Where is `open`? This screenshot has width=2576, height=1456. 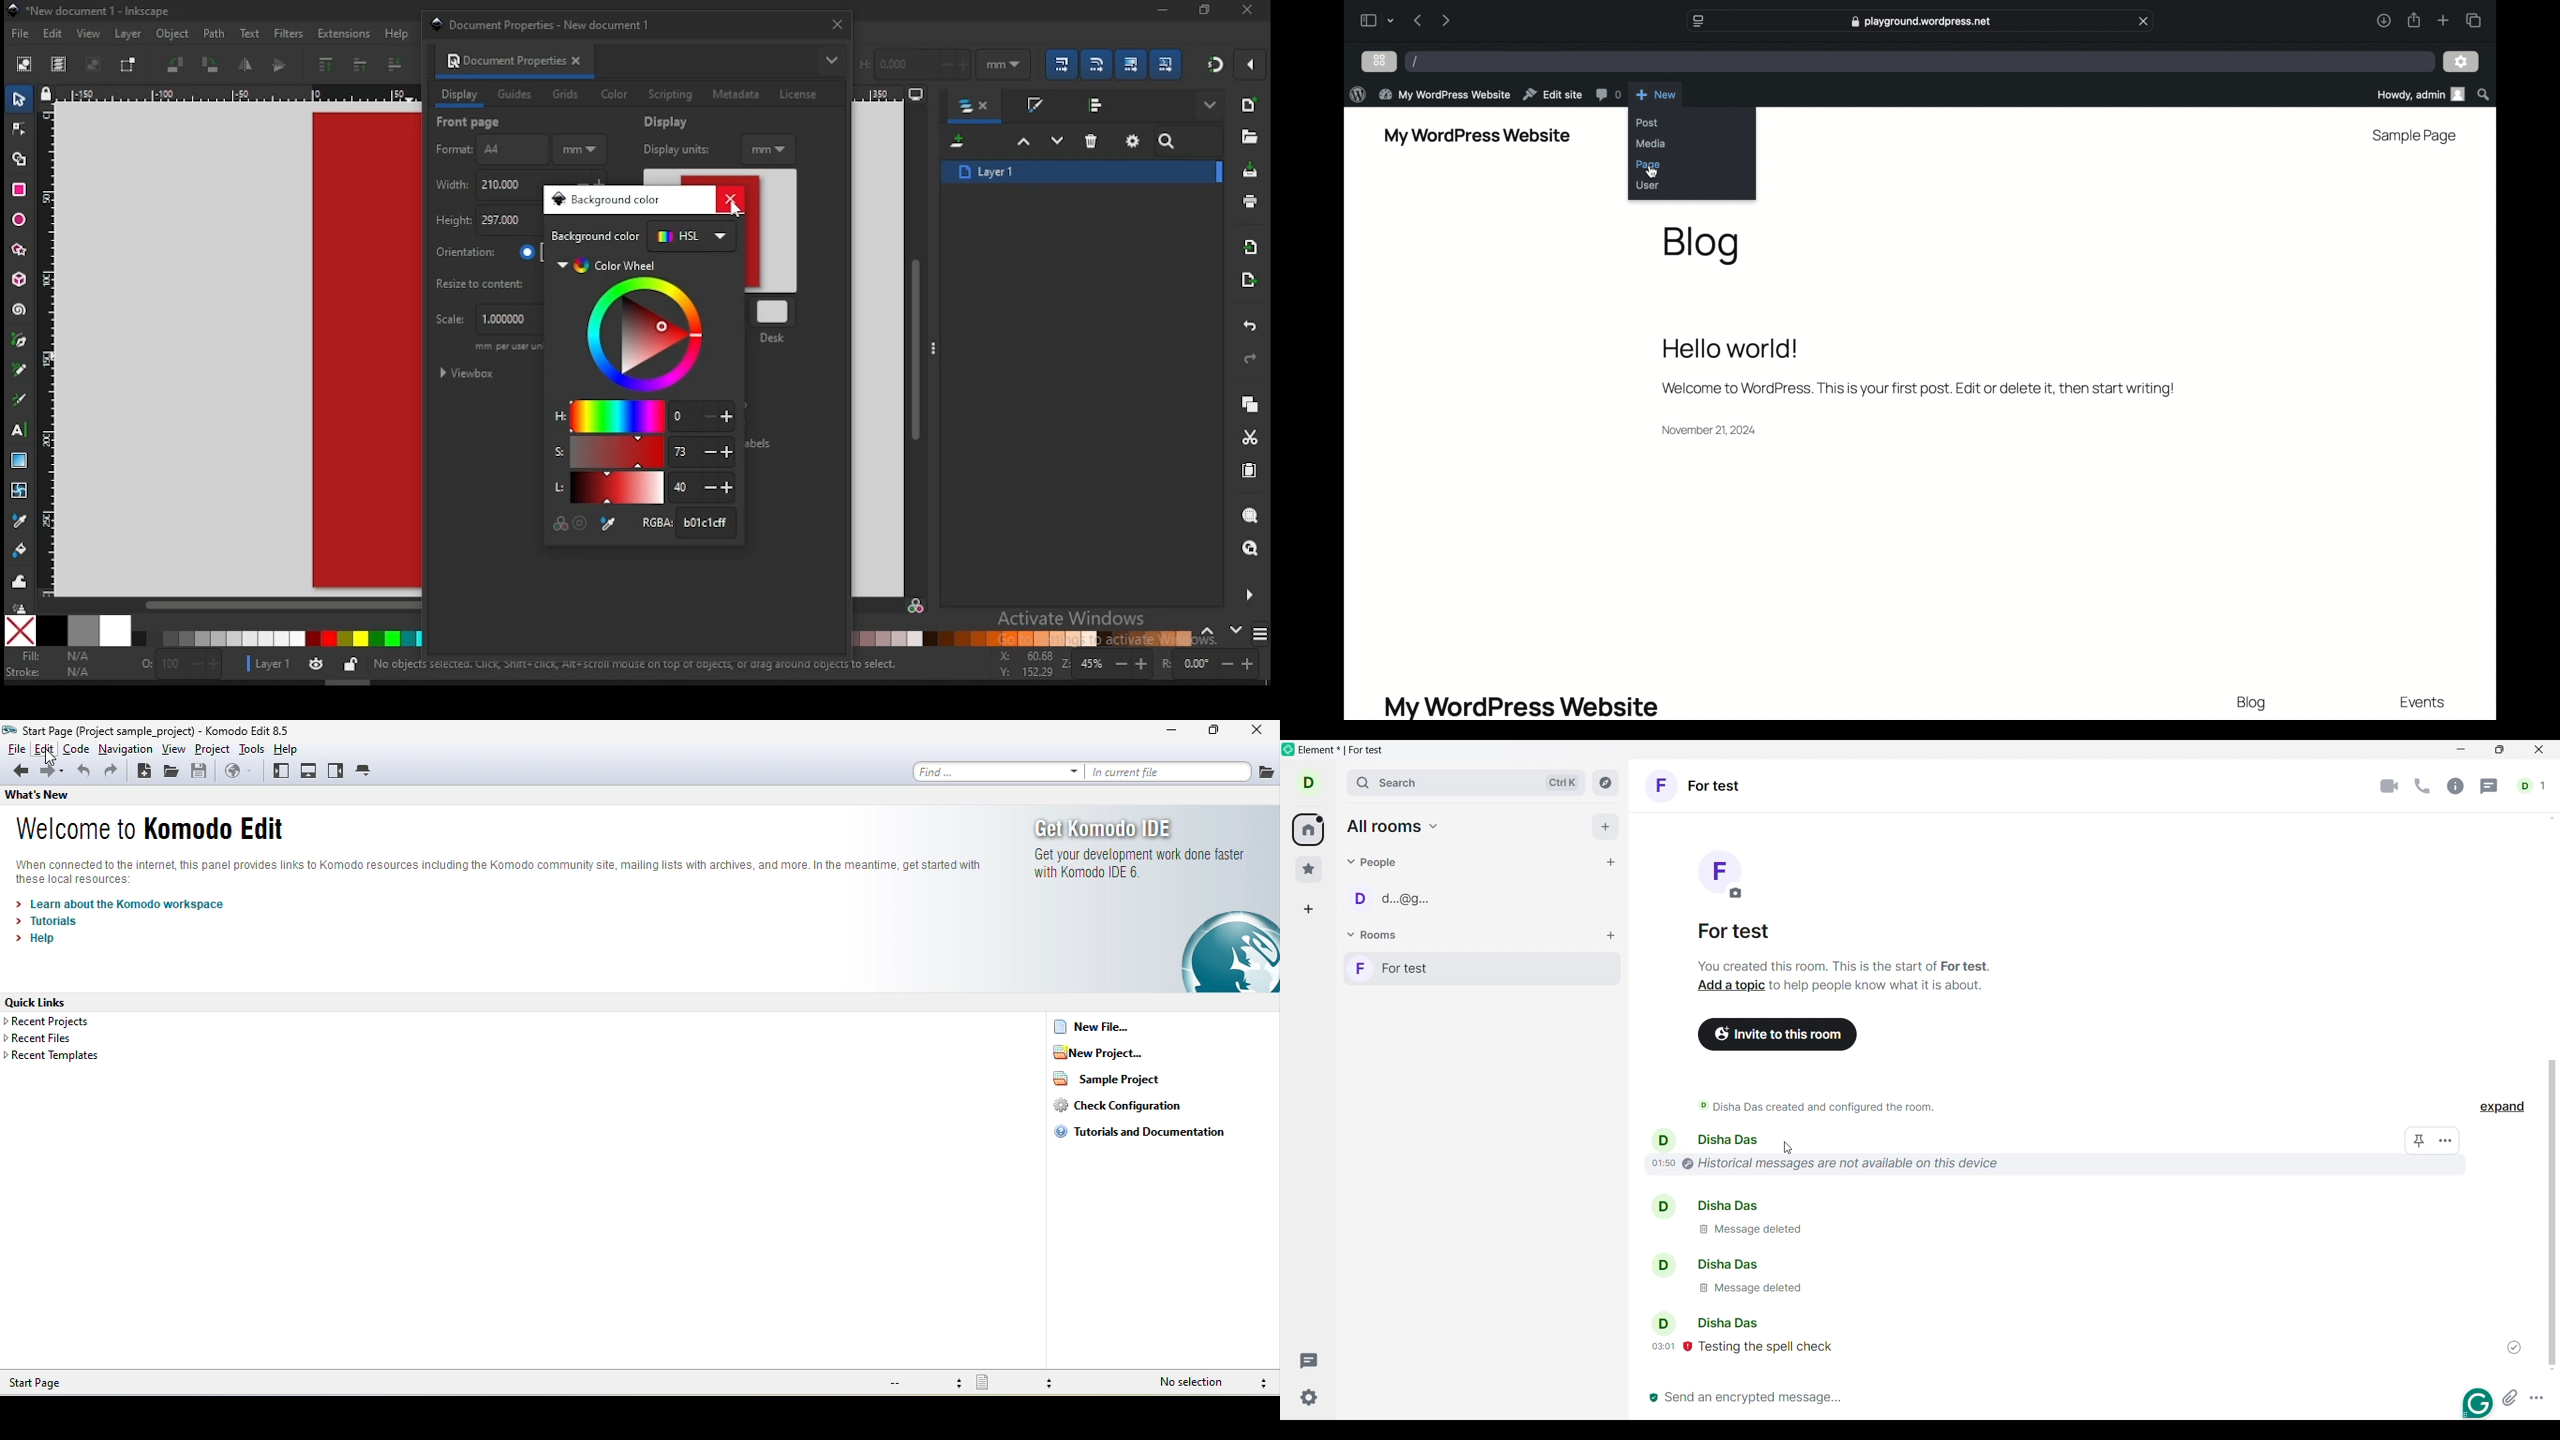 open is located at coordinates (1248, 137).